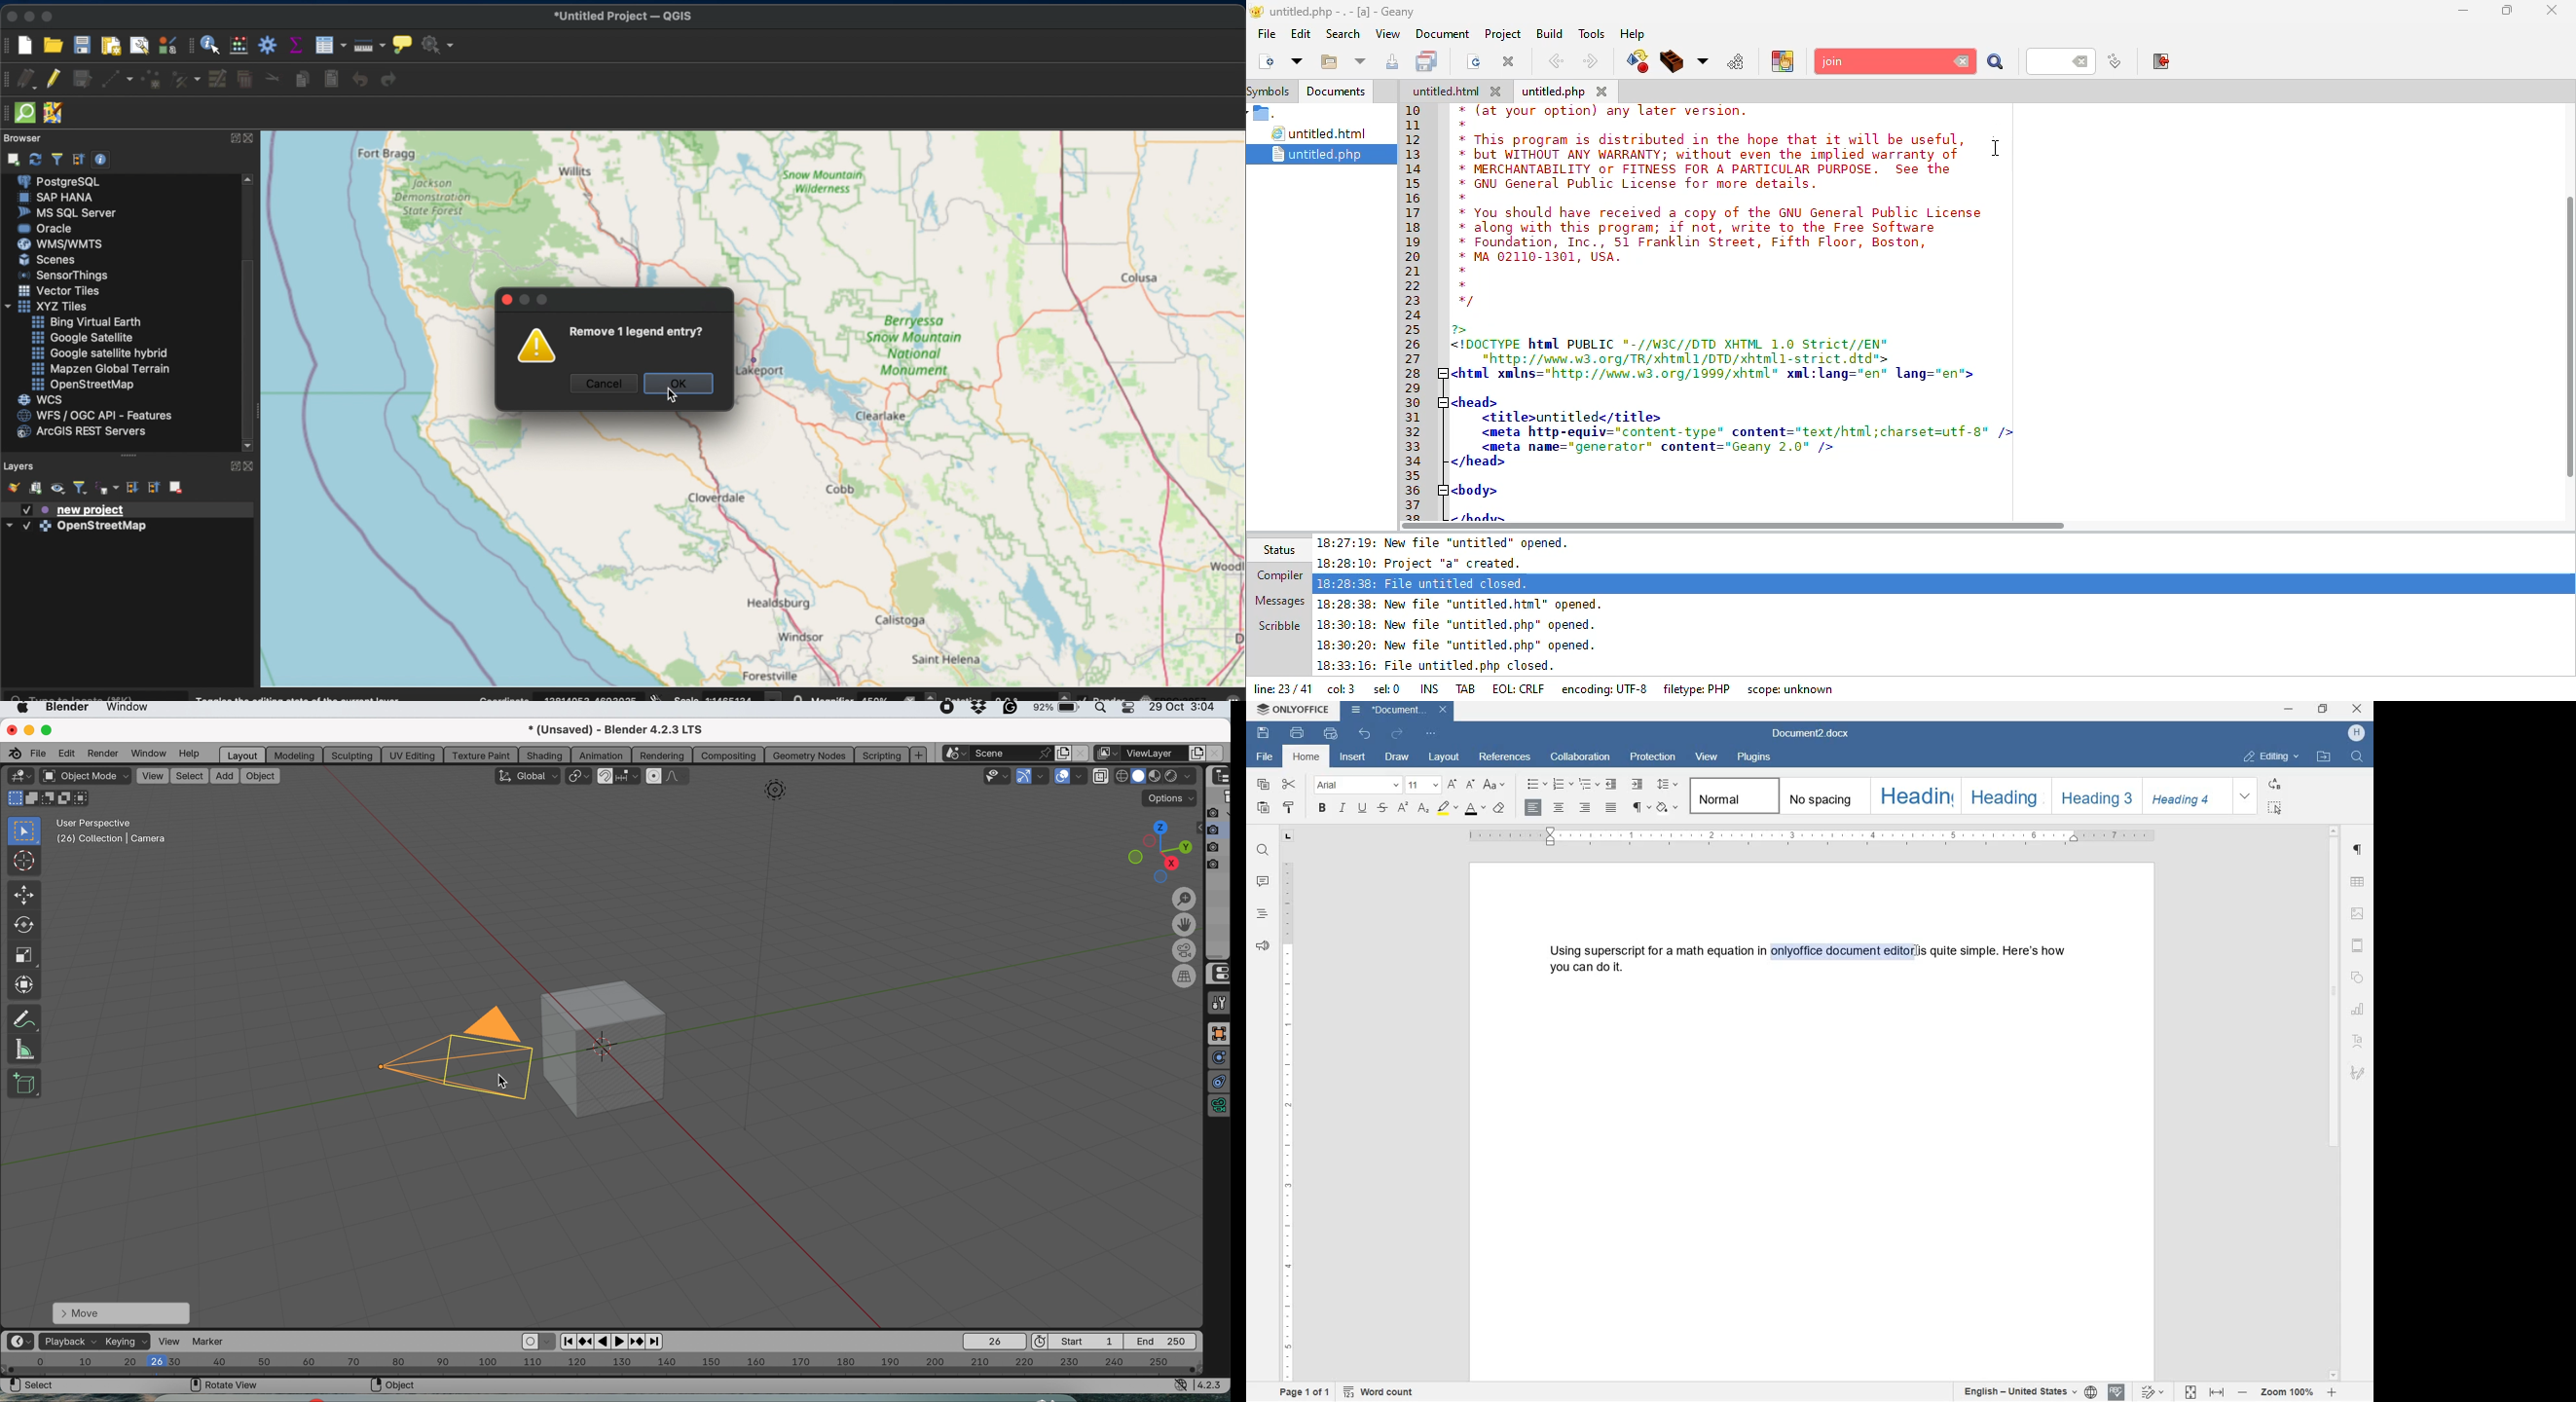 Image resolution: width=2576 pixels, height=1428 pixels. What do you see at coordinates (602, 755) in the screenshot?
I see `animation` at bounding box center [602, 755].